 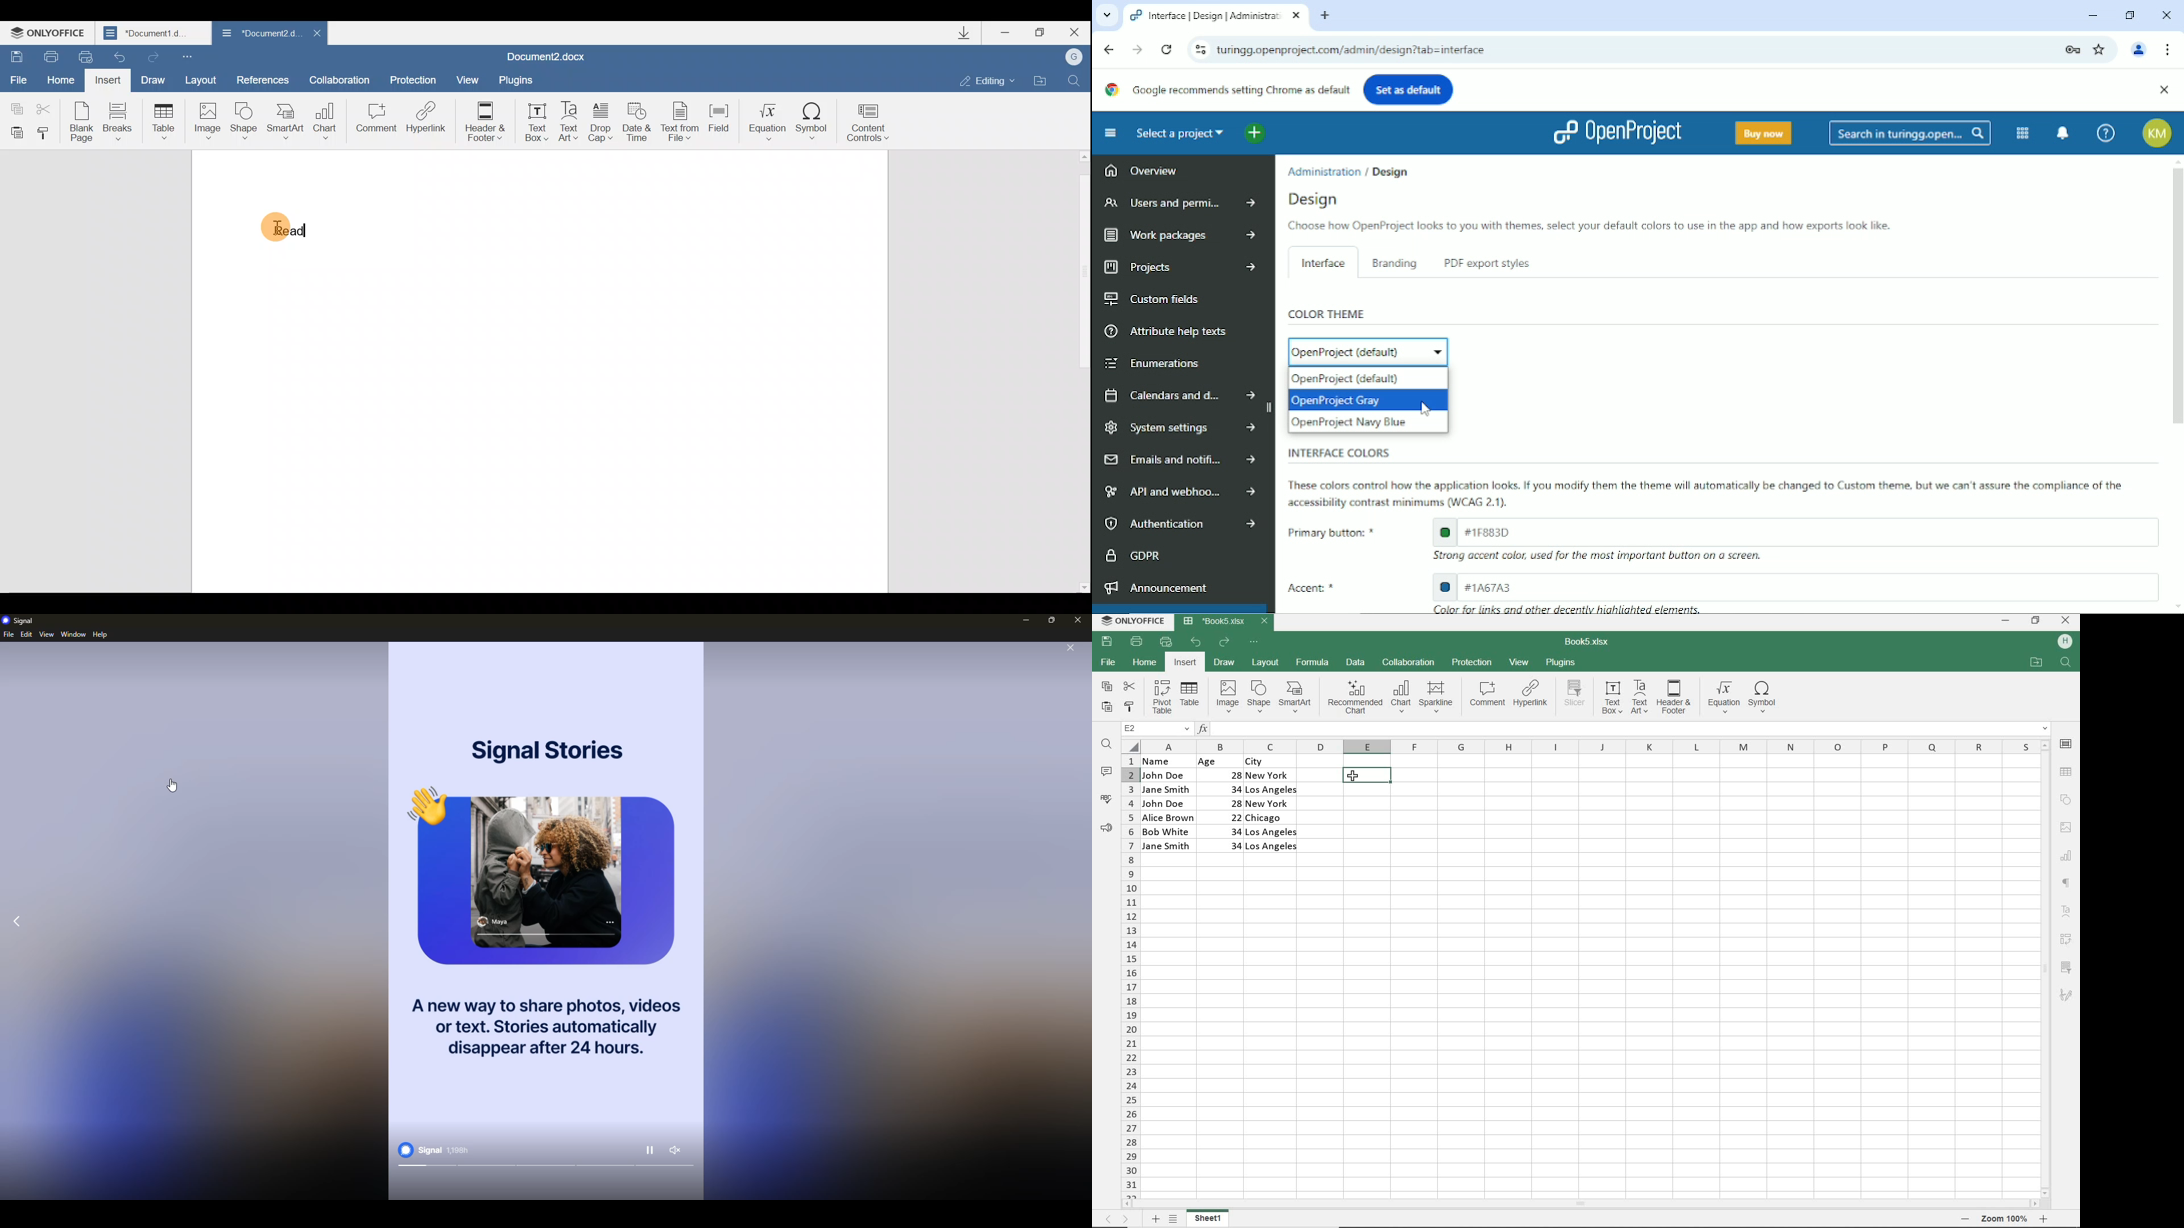 I want to click on Reload this page, so click(x=1166, y=50).